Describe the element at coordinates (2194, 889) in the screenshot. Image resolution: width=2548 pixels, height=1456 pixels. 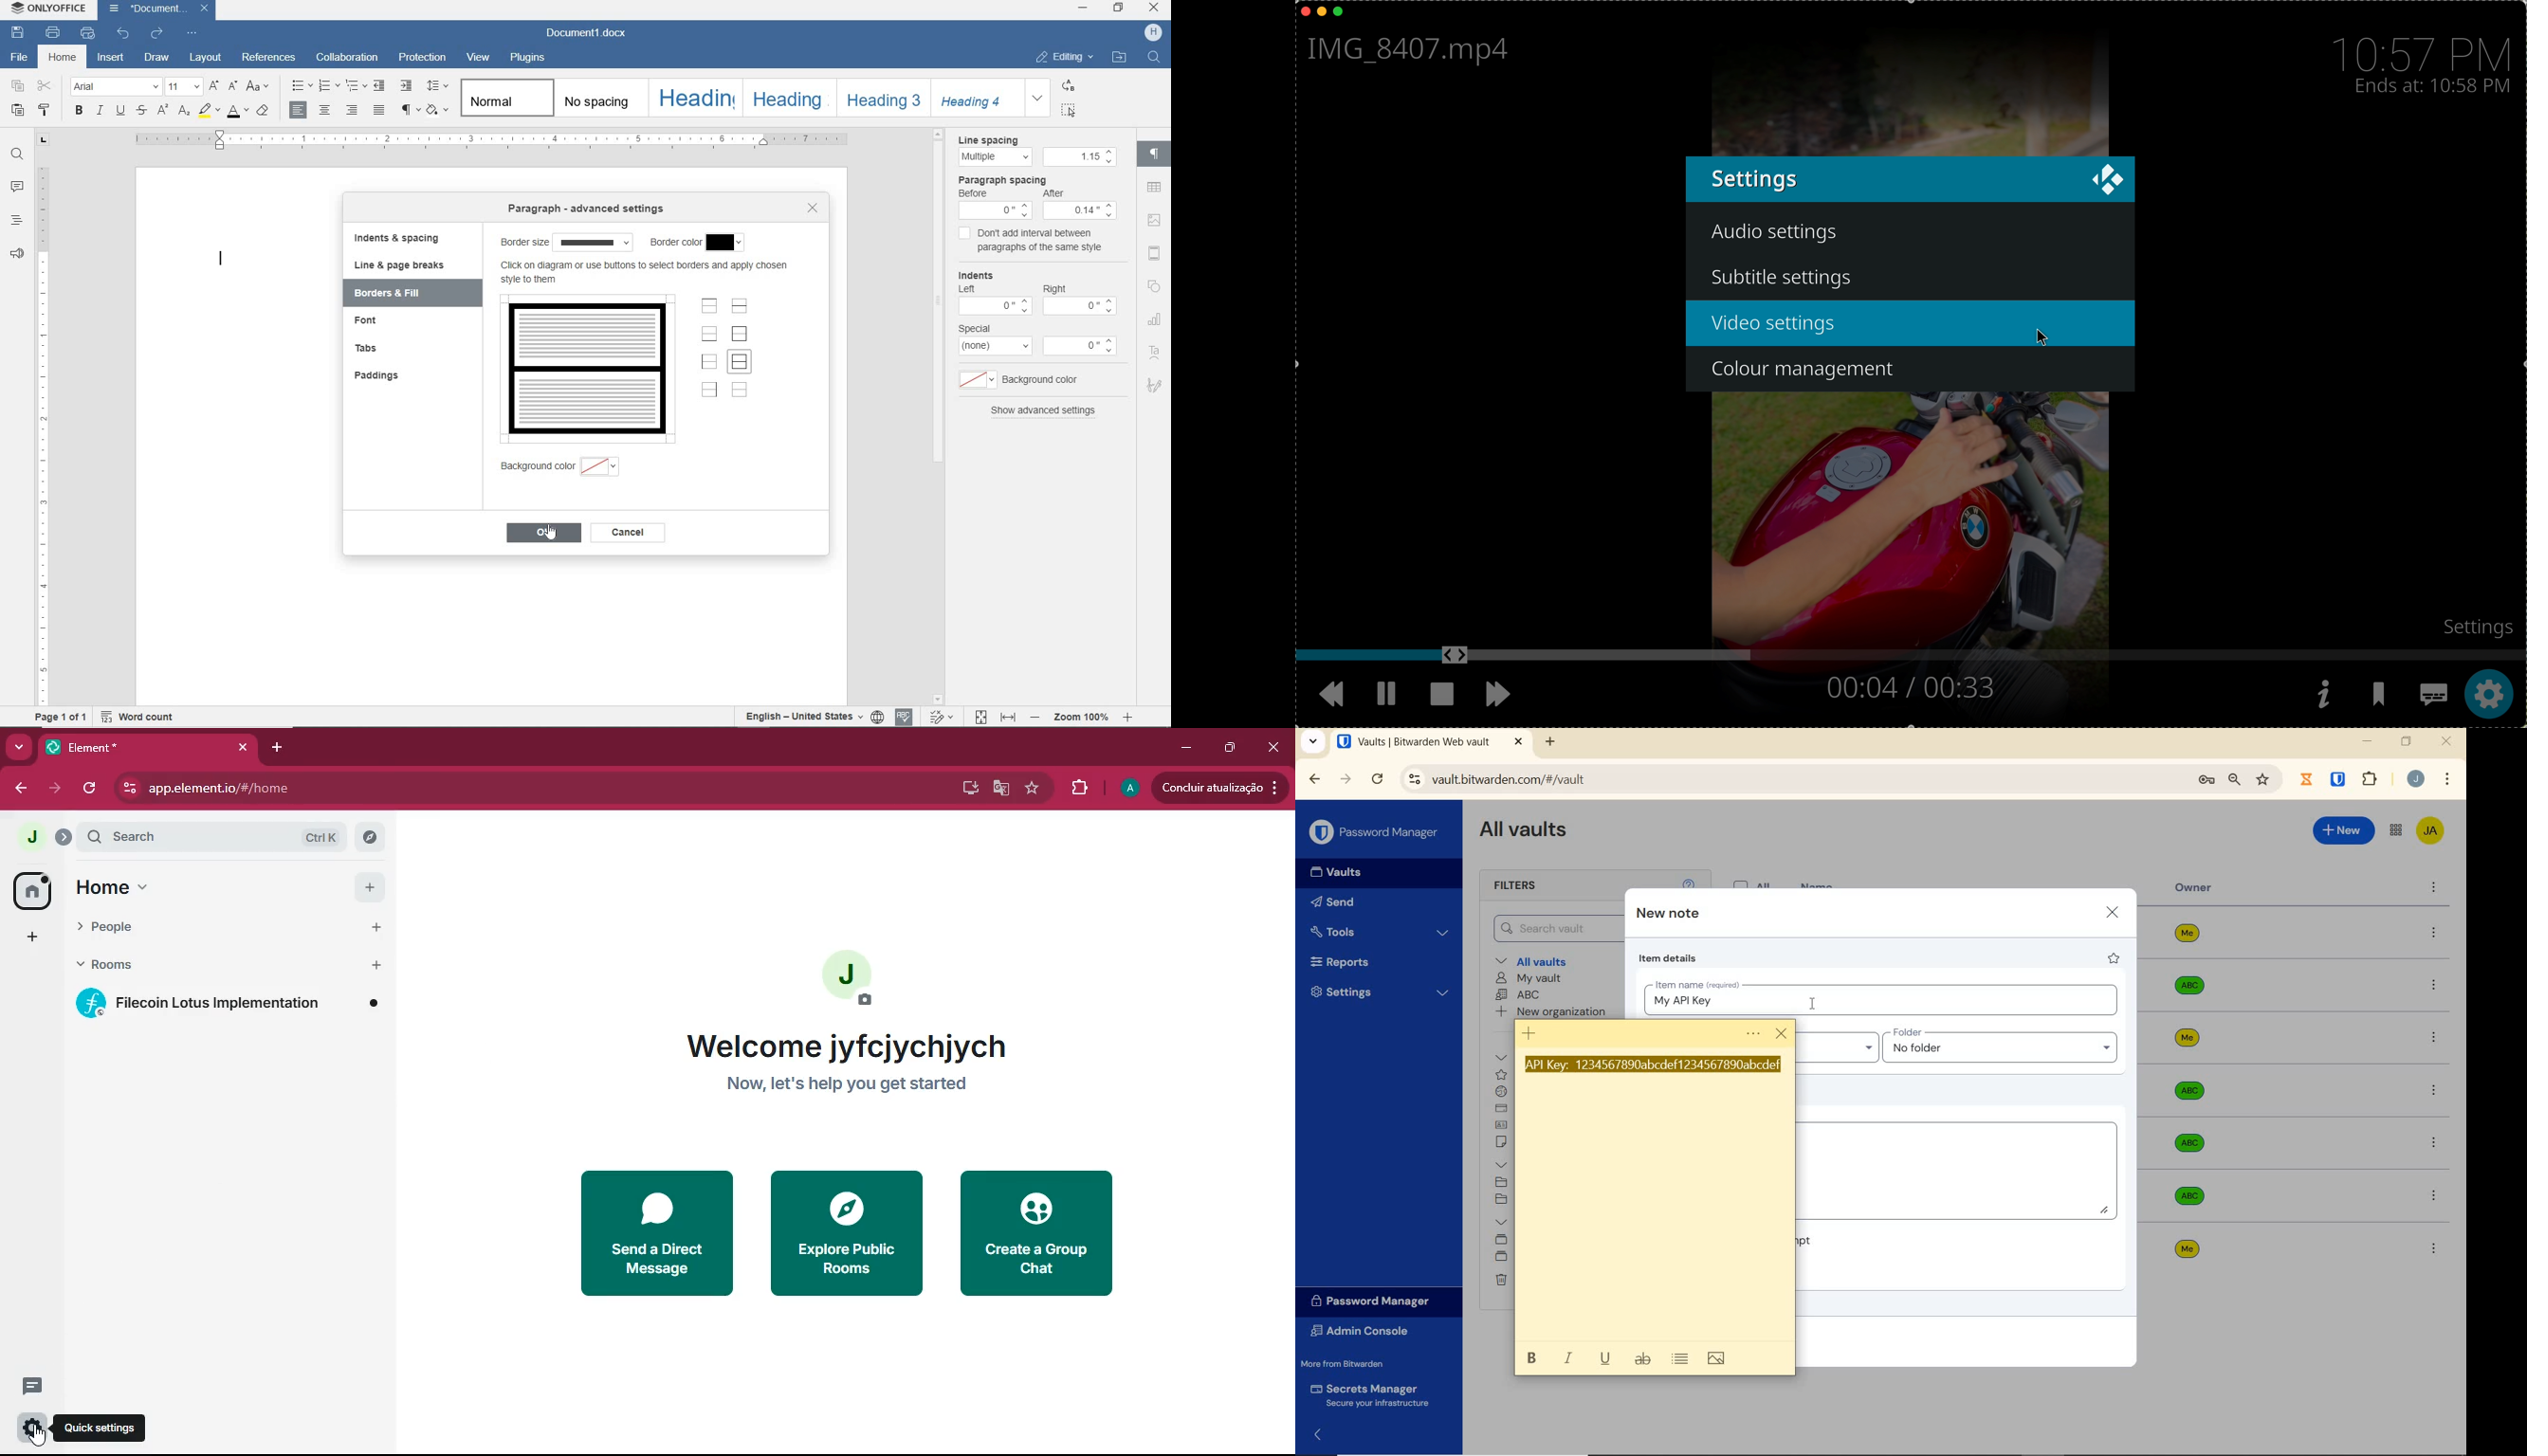
I see `owner` at that location.